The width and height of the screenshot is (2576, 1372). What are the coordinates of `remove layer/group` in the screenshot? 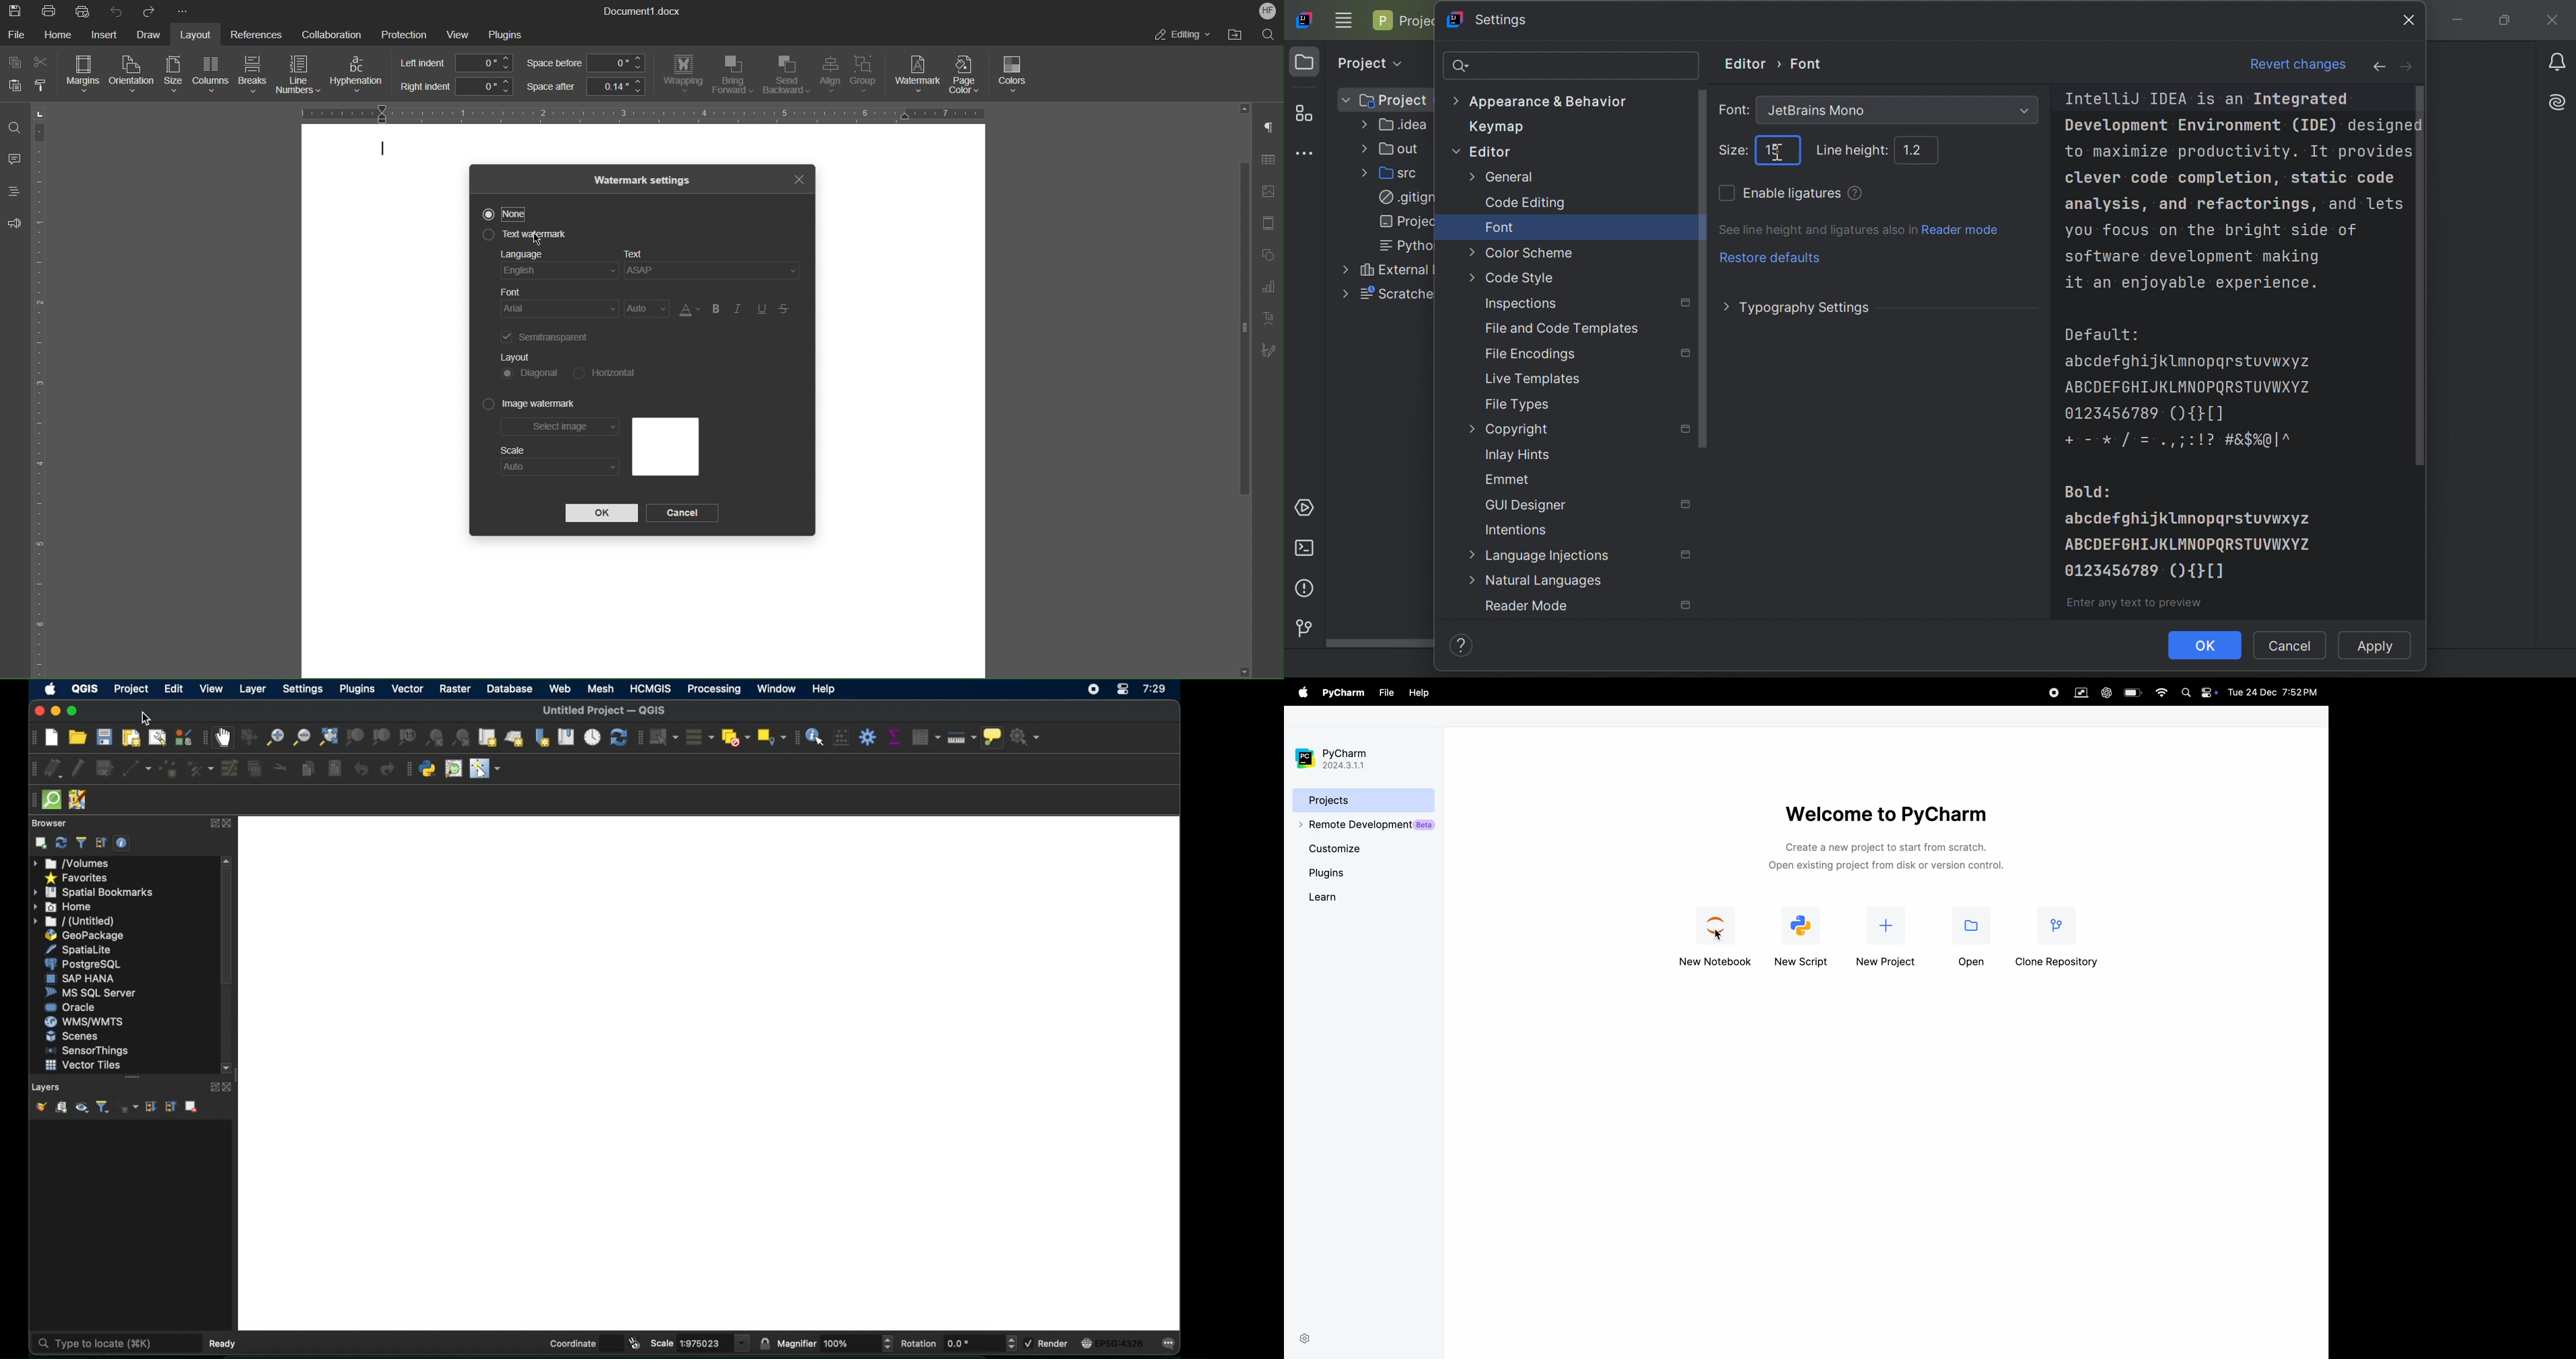 It's located at (192, 1105).